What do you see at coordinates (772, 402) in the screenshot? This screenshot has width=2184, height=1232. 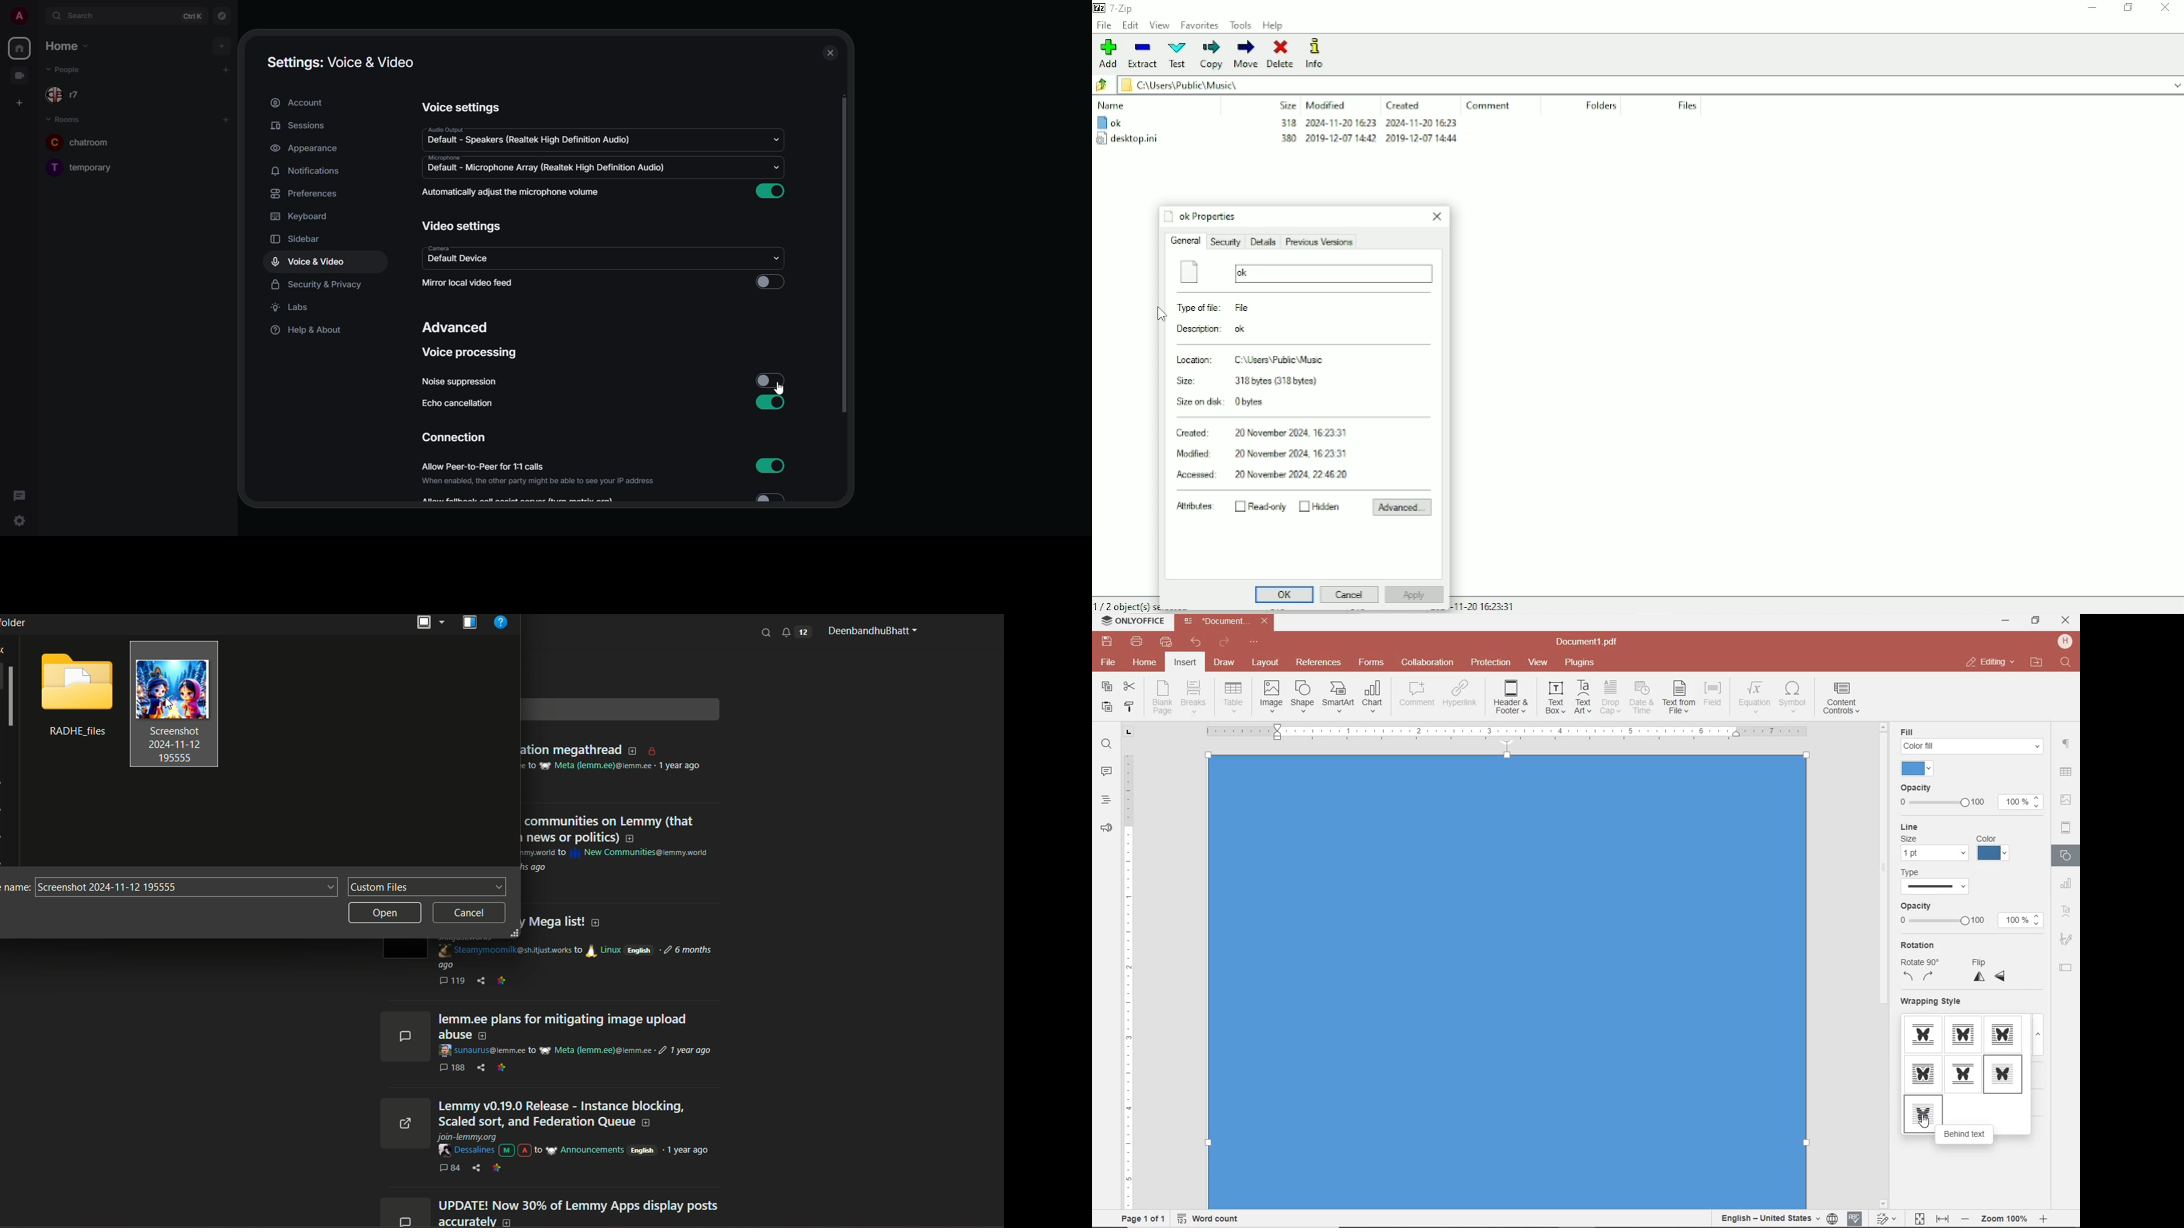 I see `enabled` at bounding box center [772, 402].